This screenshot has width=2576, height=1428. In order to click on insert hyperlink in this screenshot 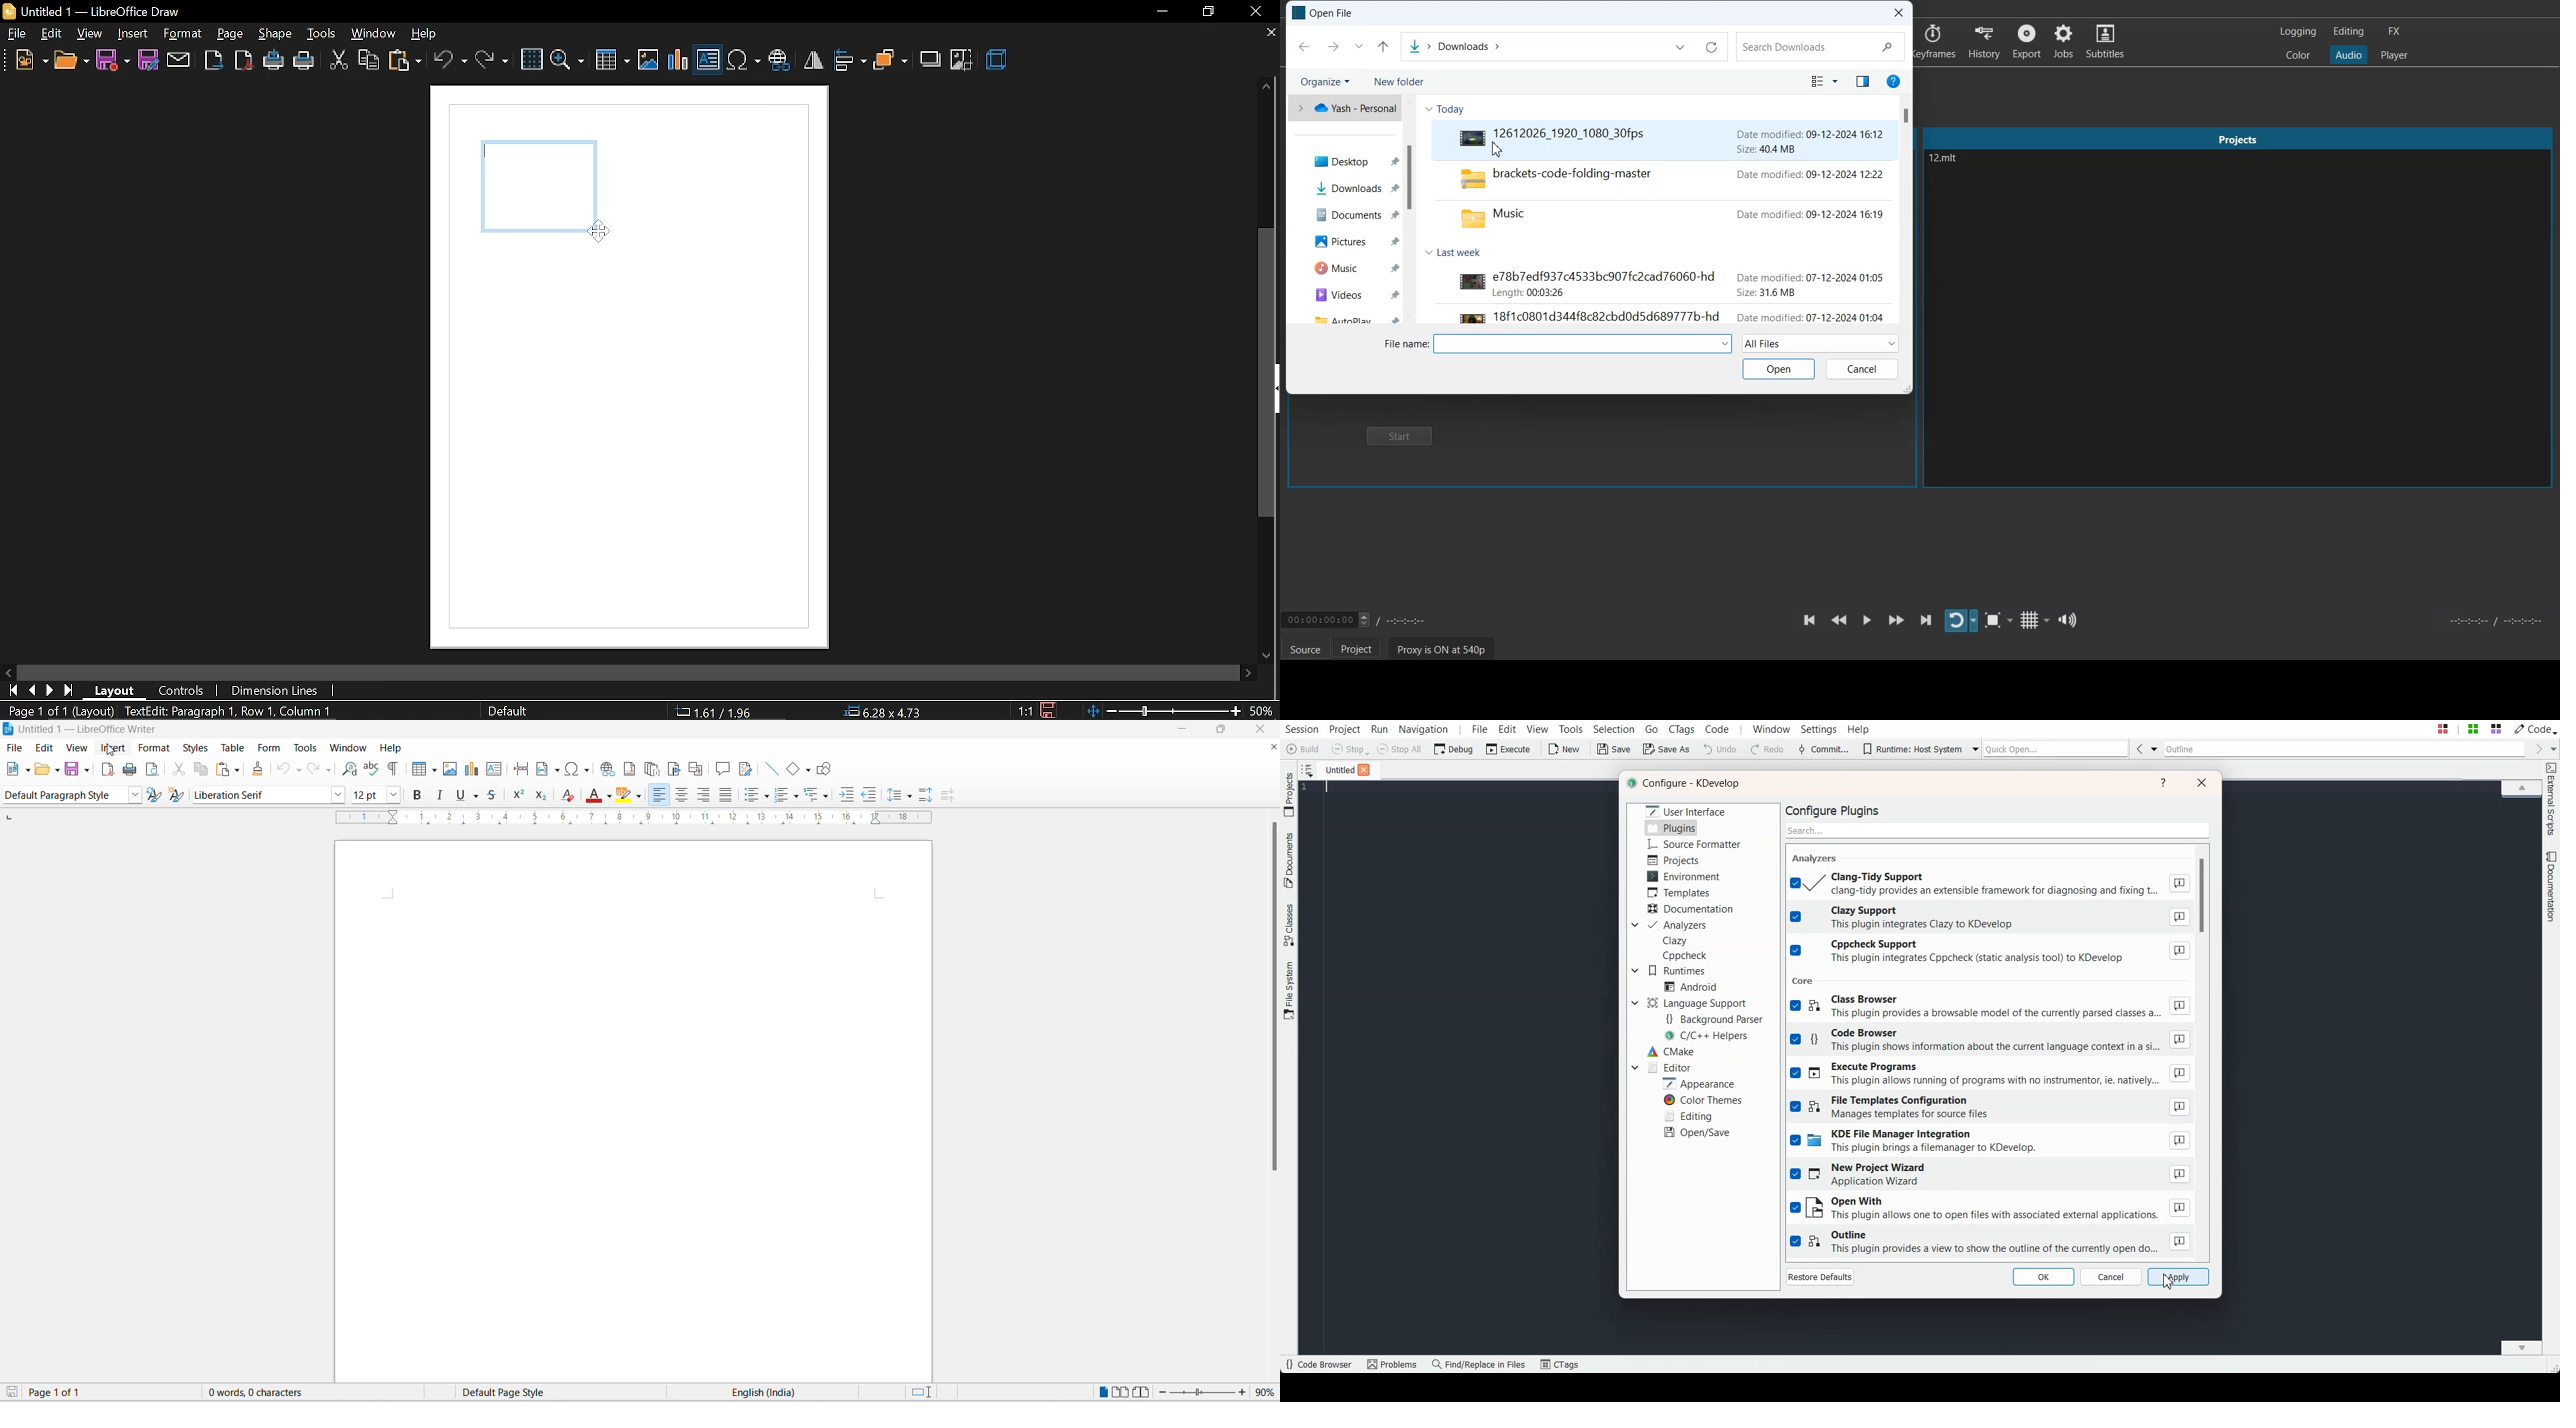, I will do `click(779, 62)`.